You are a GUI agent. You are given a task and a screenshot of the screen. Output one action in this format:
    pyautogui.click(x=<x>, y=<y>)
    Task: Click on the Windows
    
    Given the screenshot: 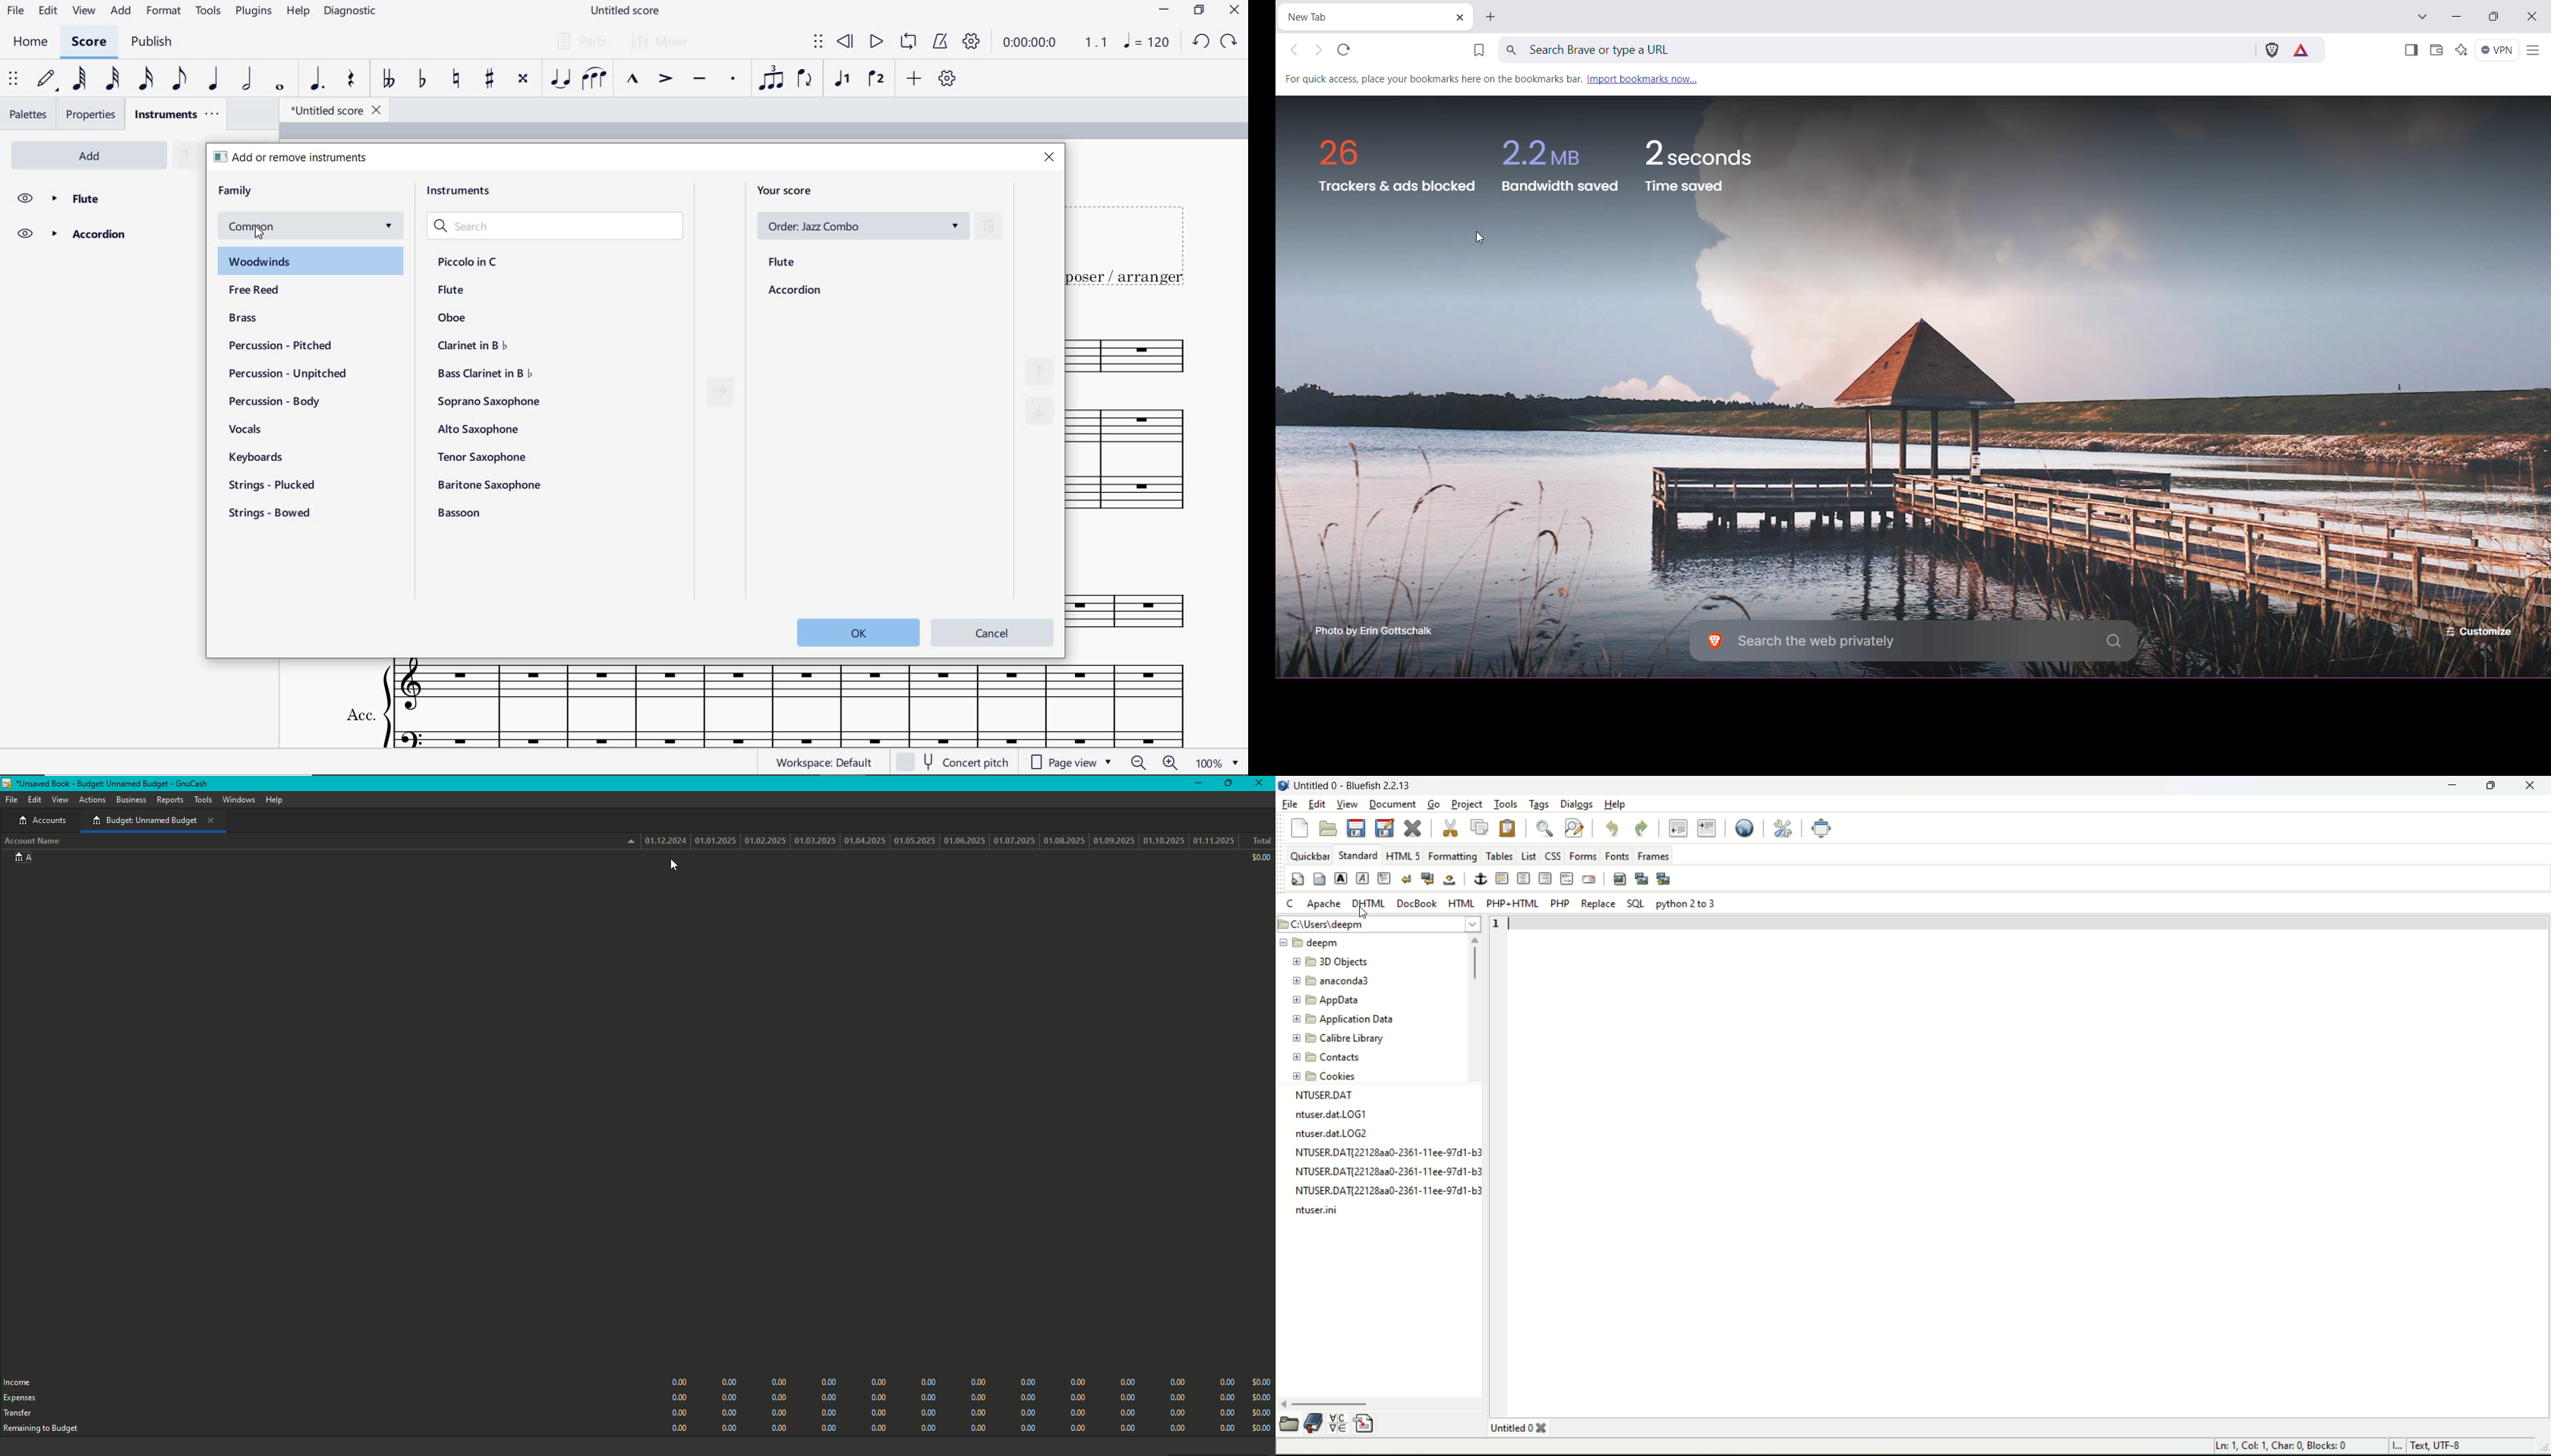 What is the action you would take?
    pyautogui.click(x=238, y=800)
    